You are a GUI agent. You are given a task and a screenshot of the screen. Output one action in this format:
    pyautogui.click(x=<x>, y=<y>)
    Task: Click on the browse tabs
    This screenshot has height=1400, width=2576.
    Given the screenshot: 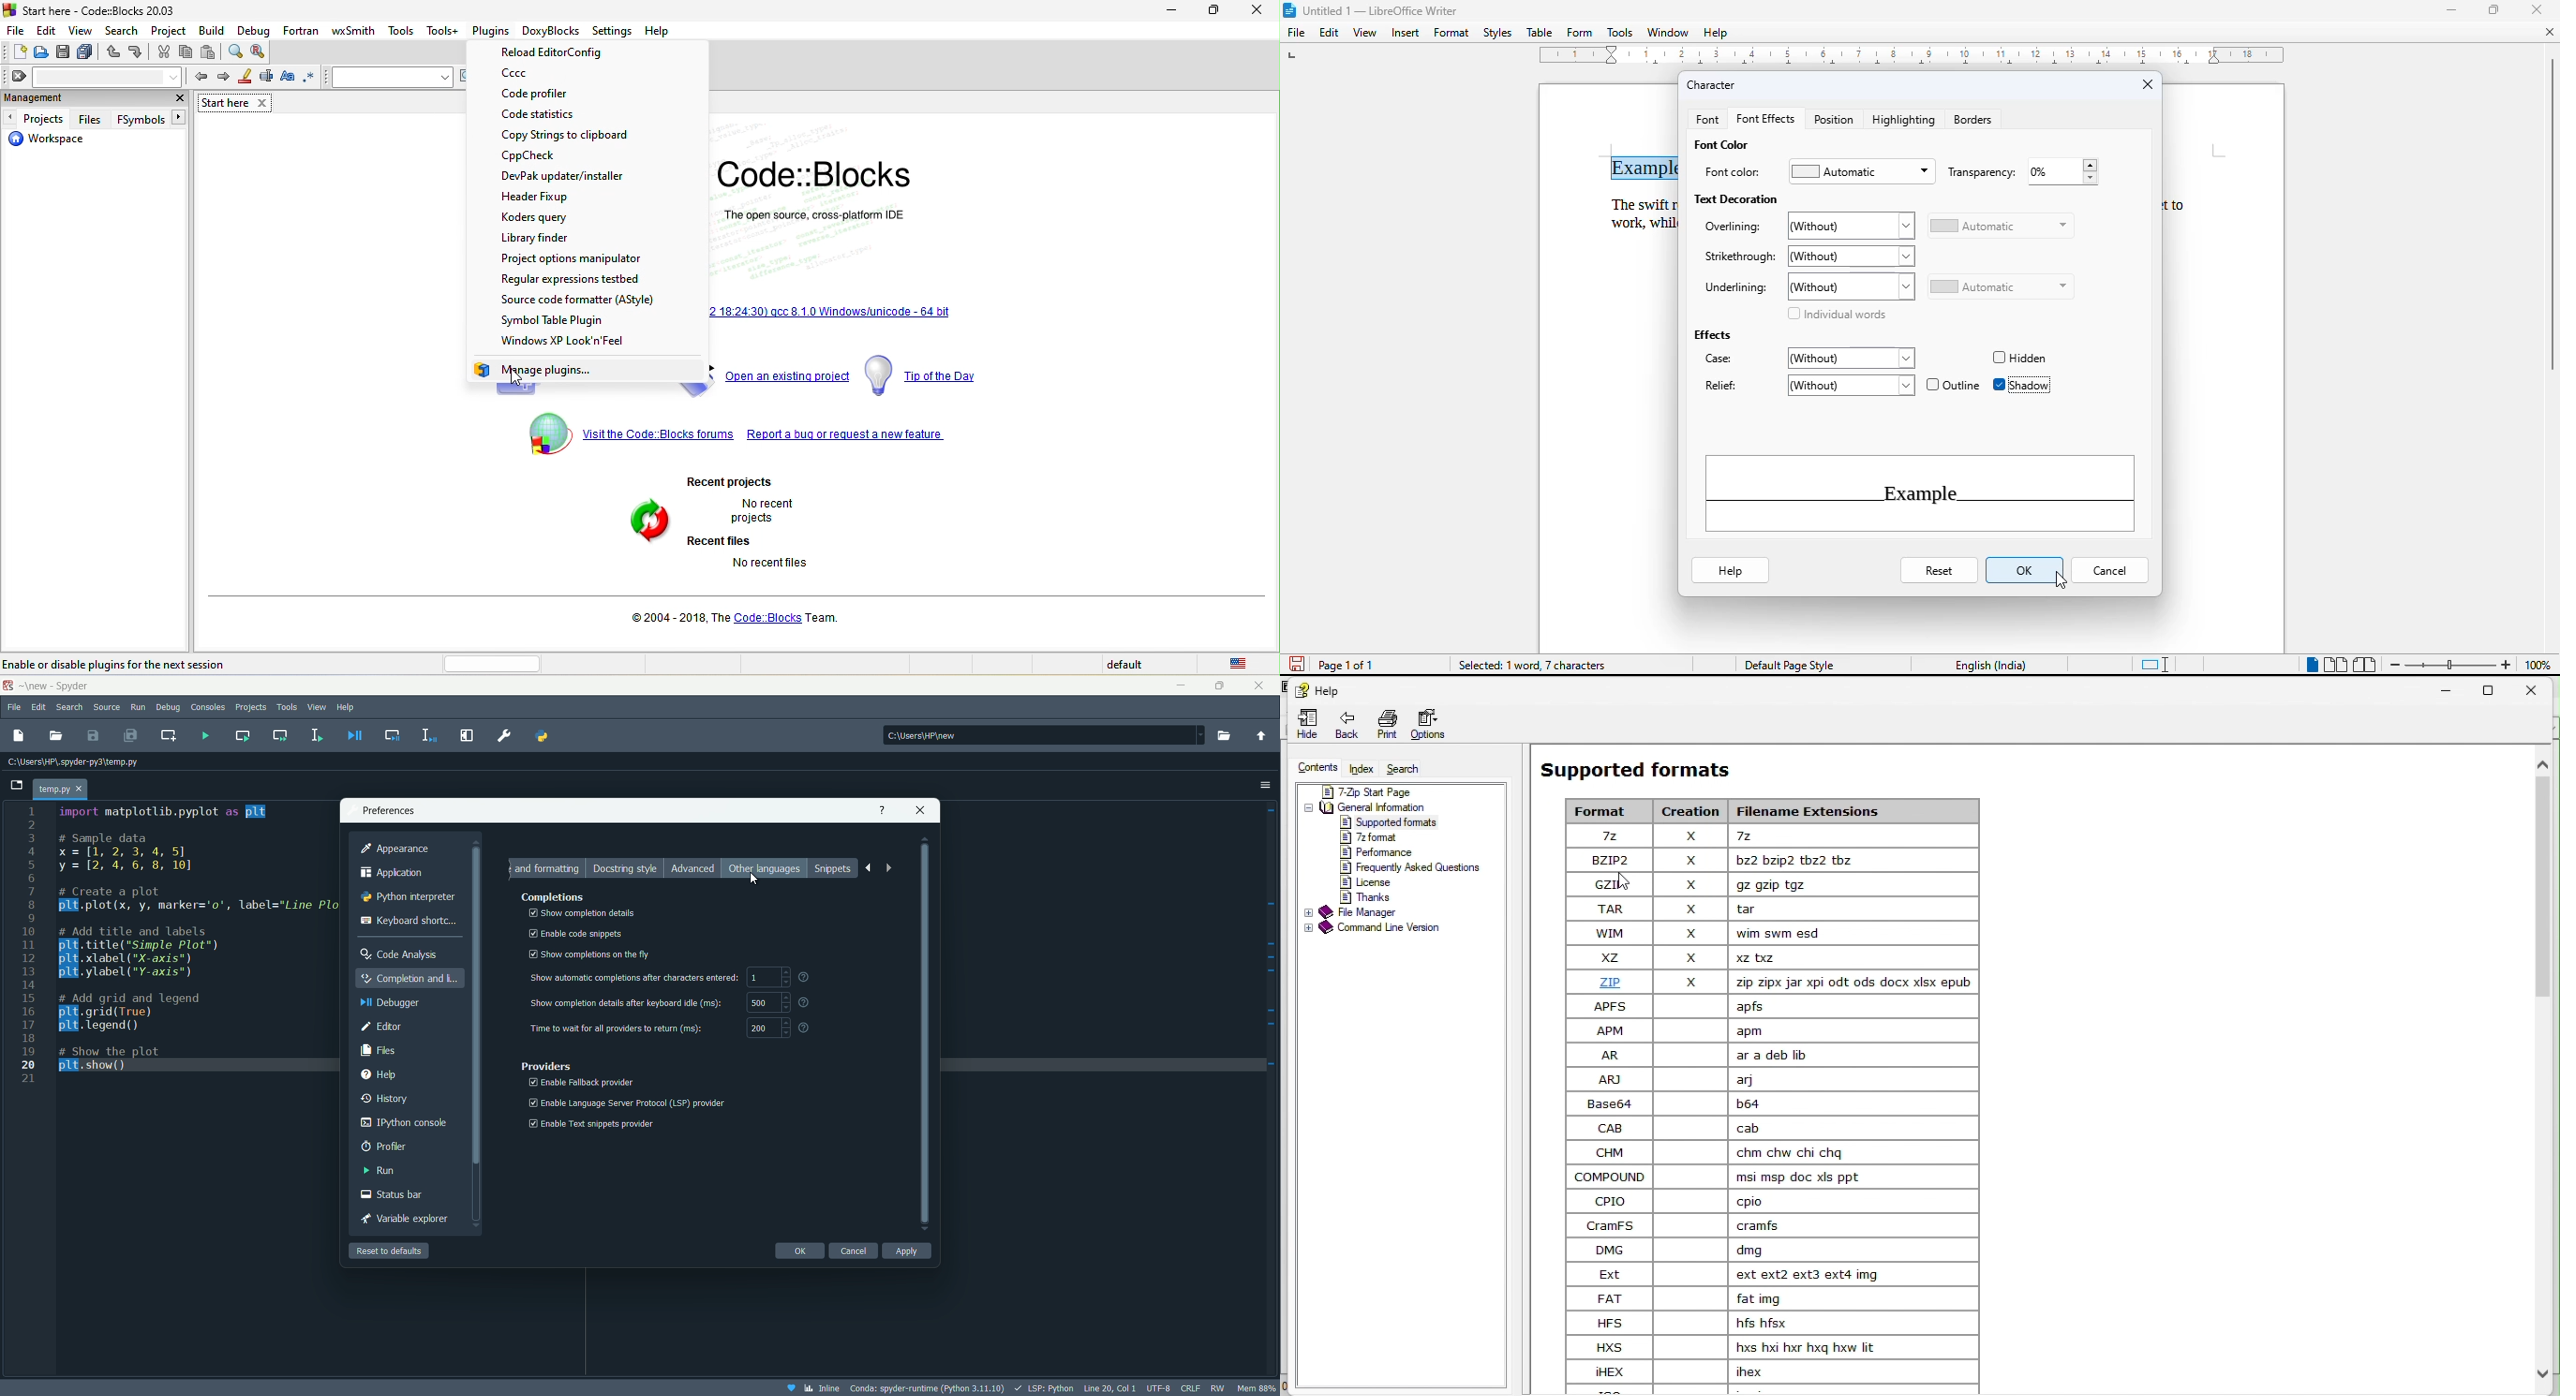 What is the action you would take?
    pyautogui.click(x=17, y=784)
    